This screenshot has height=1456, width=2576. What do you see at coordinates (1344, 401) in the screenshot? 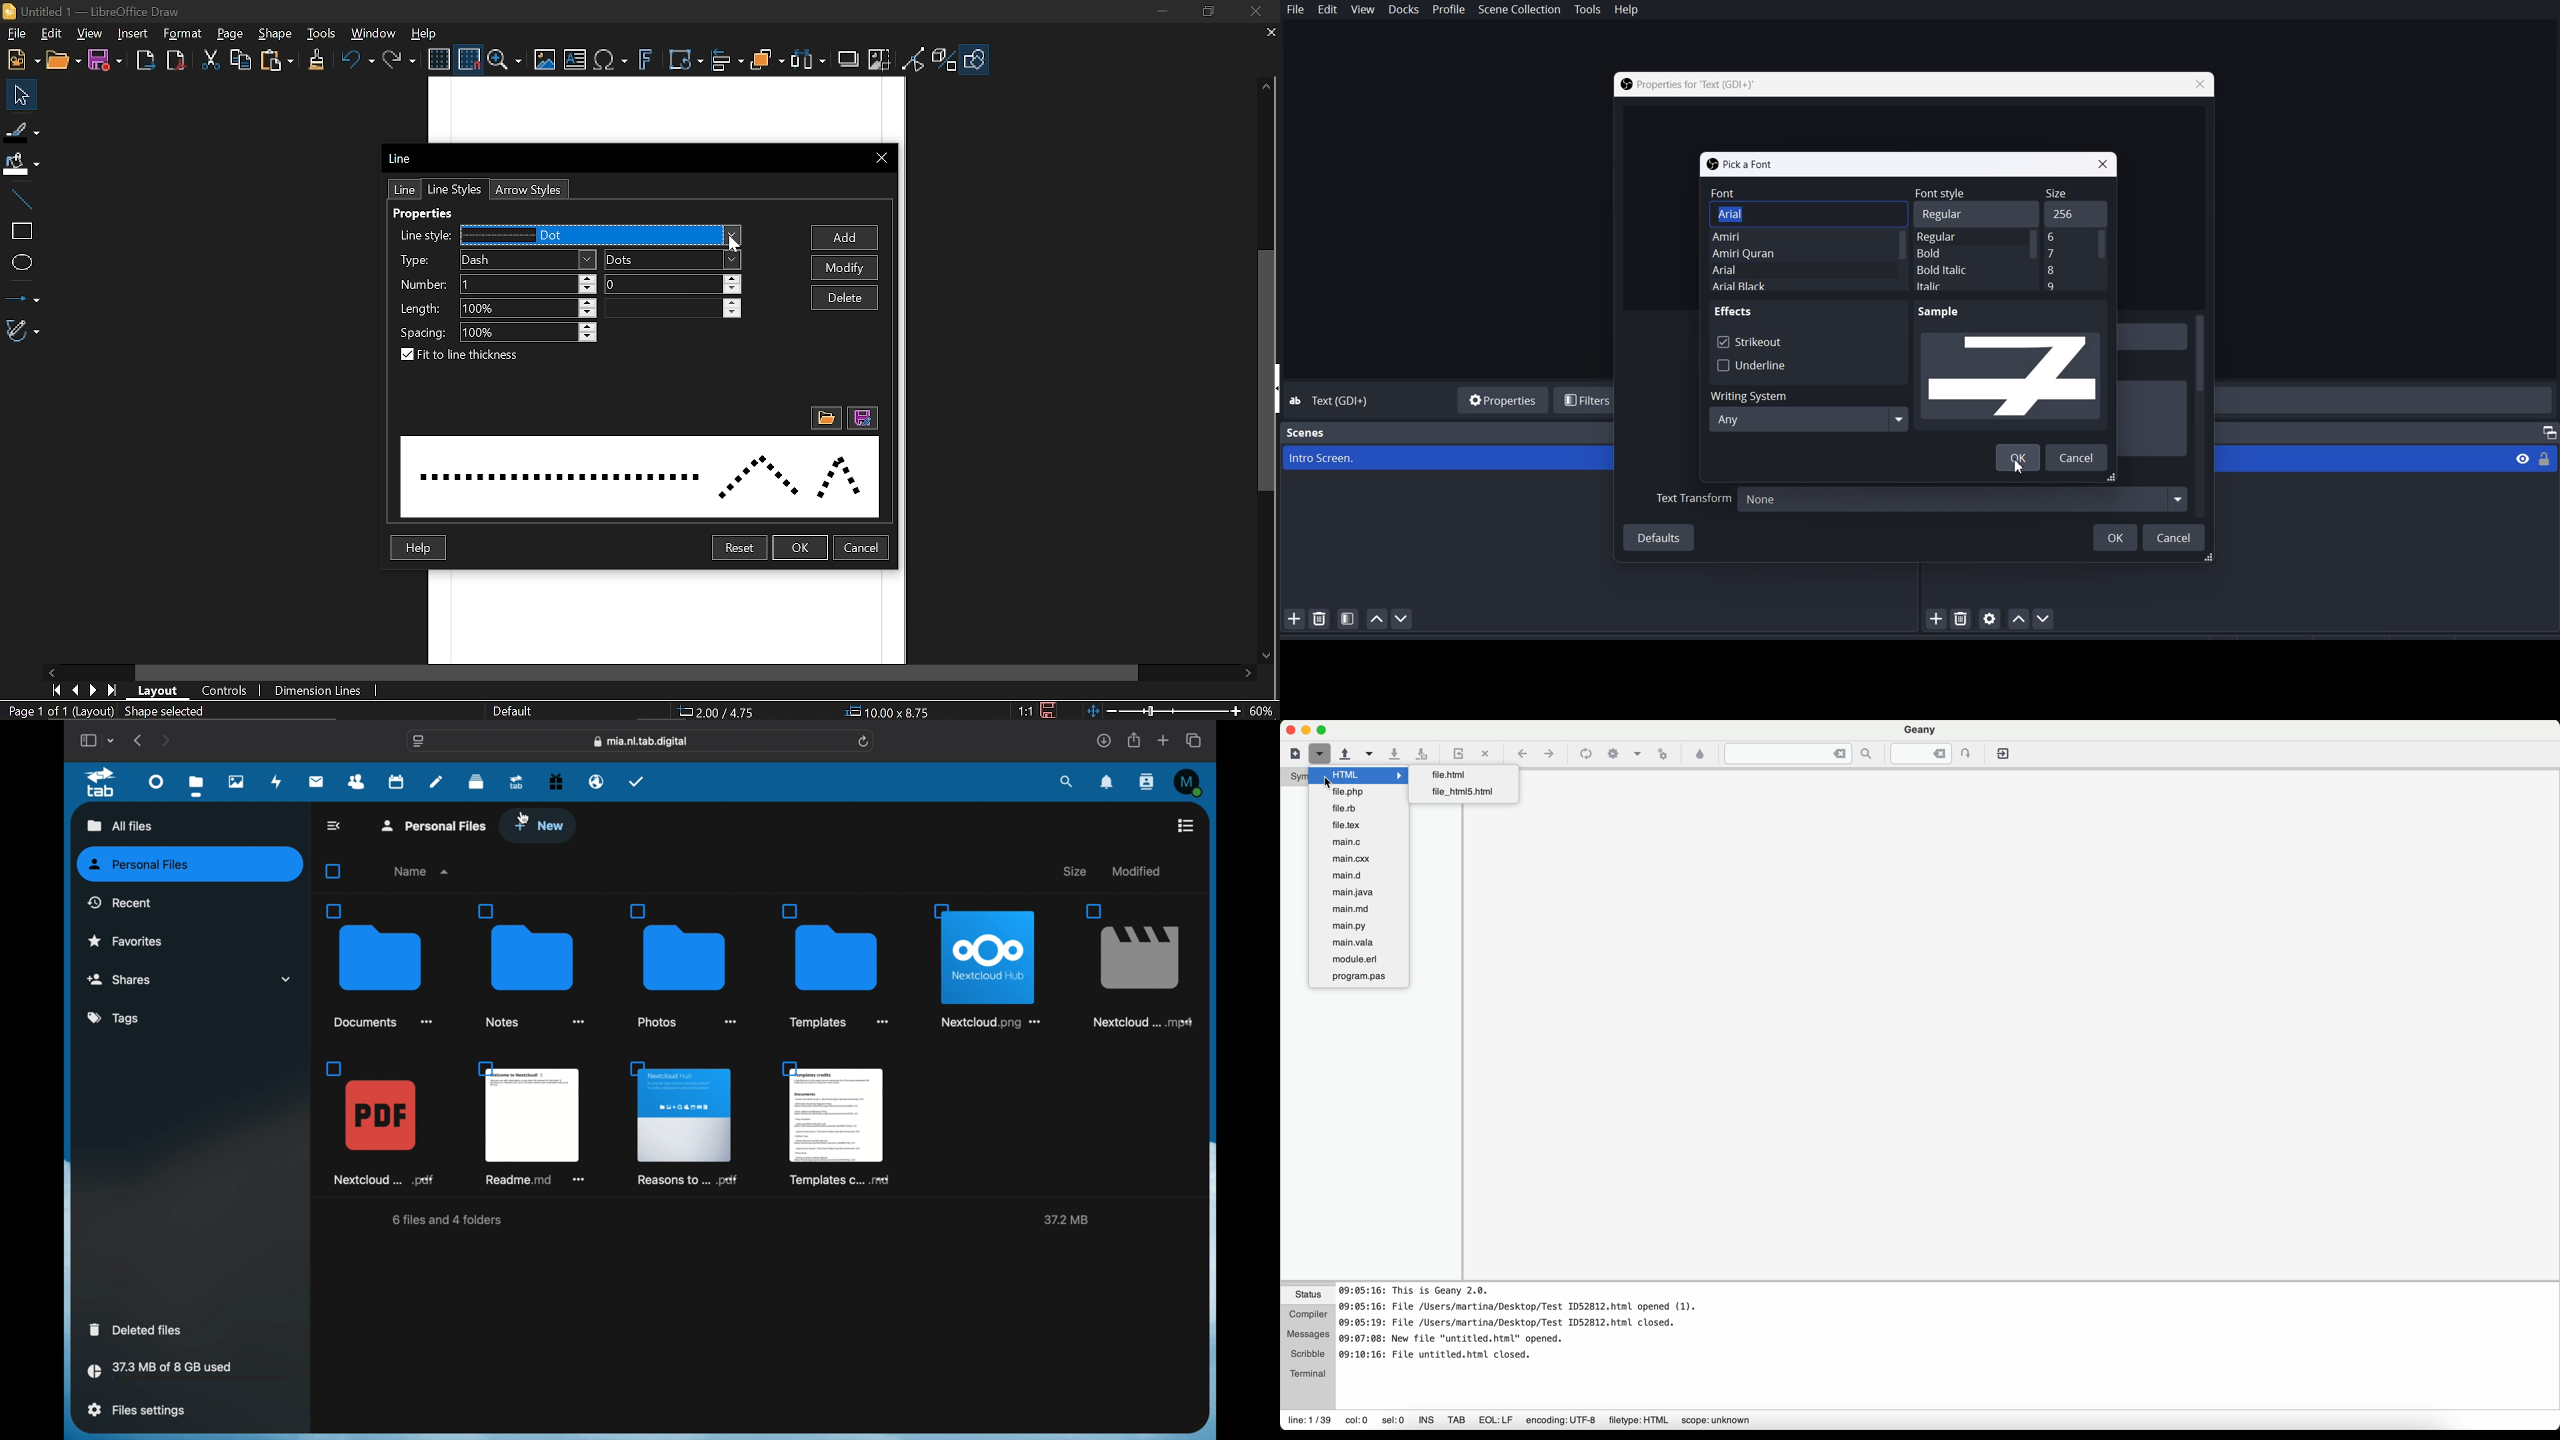
I see `Text (GDI+)` at bounding box center [1344, 401].